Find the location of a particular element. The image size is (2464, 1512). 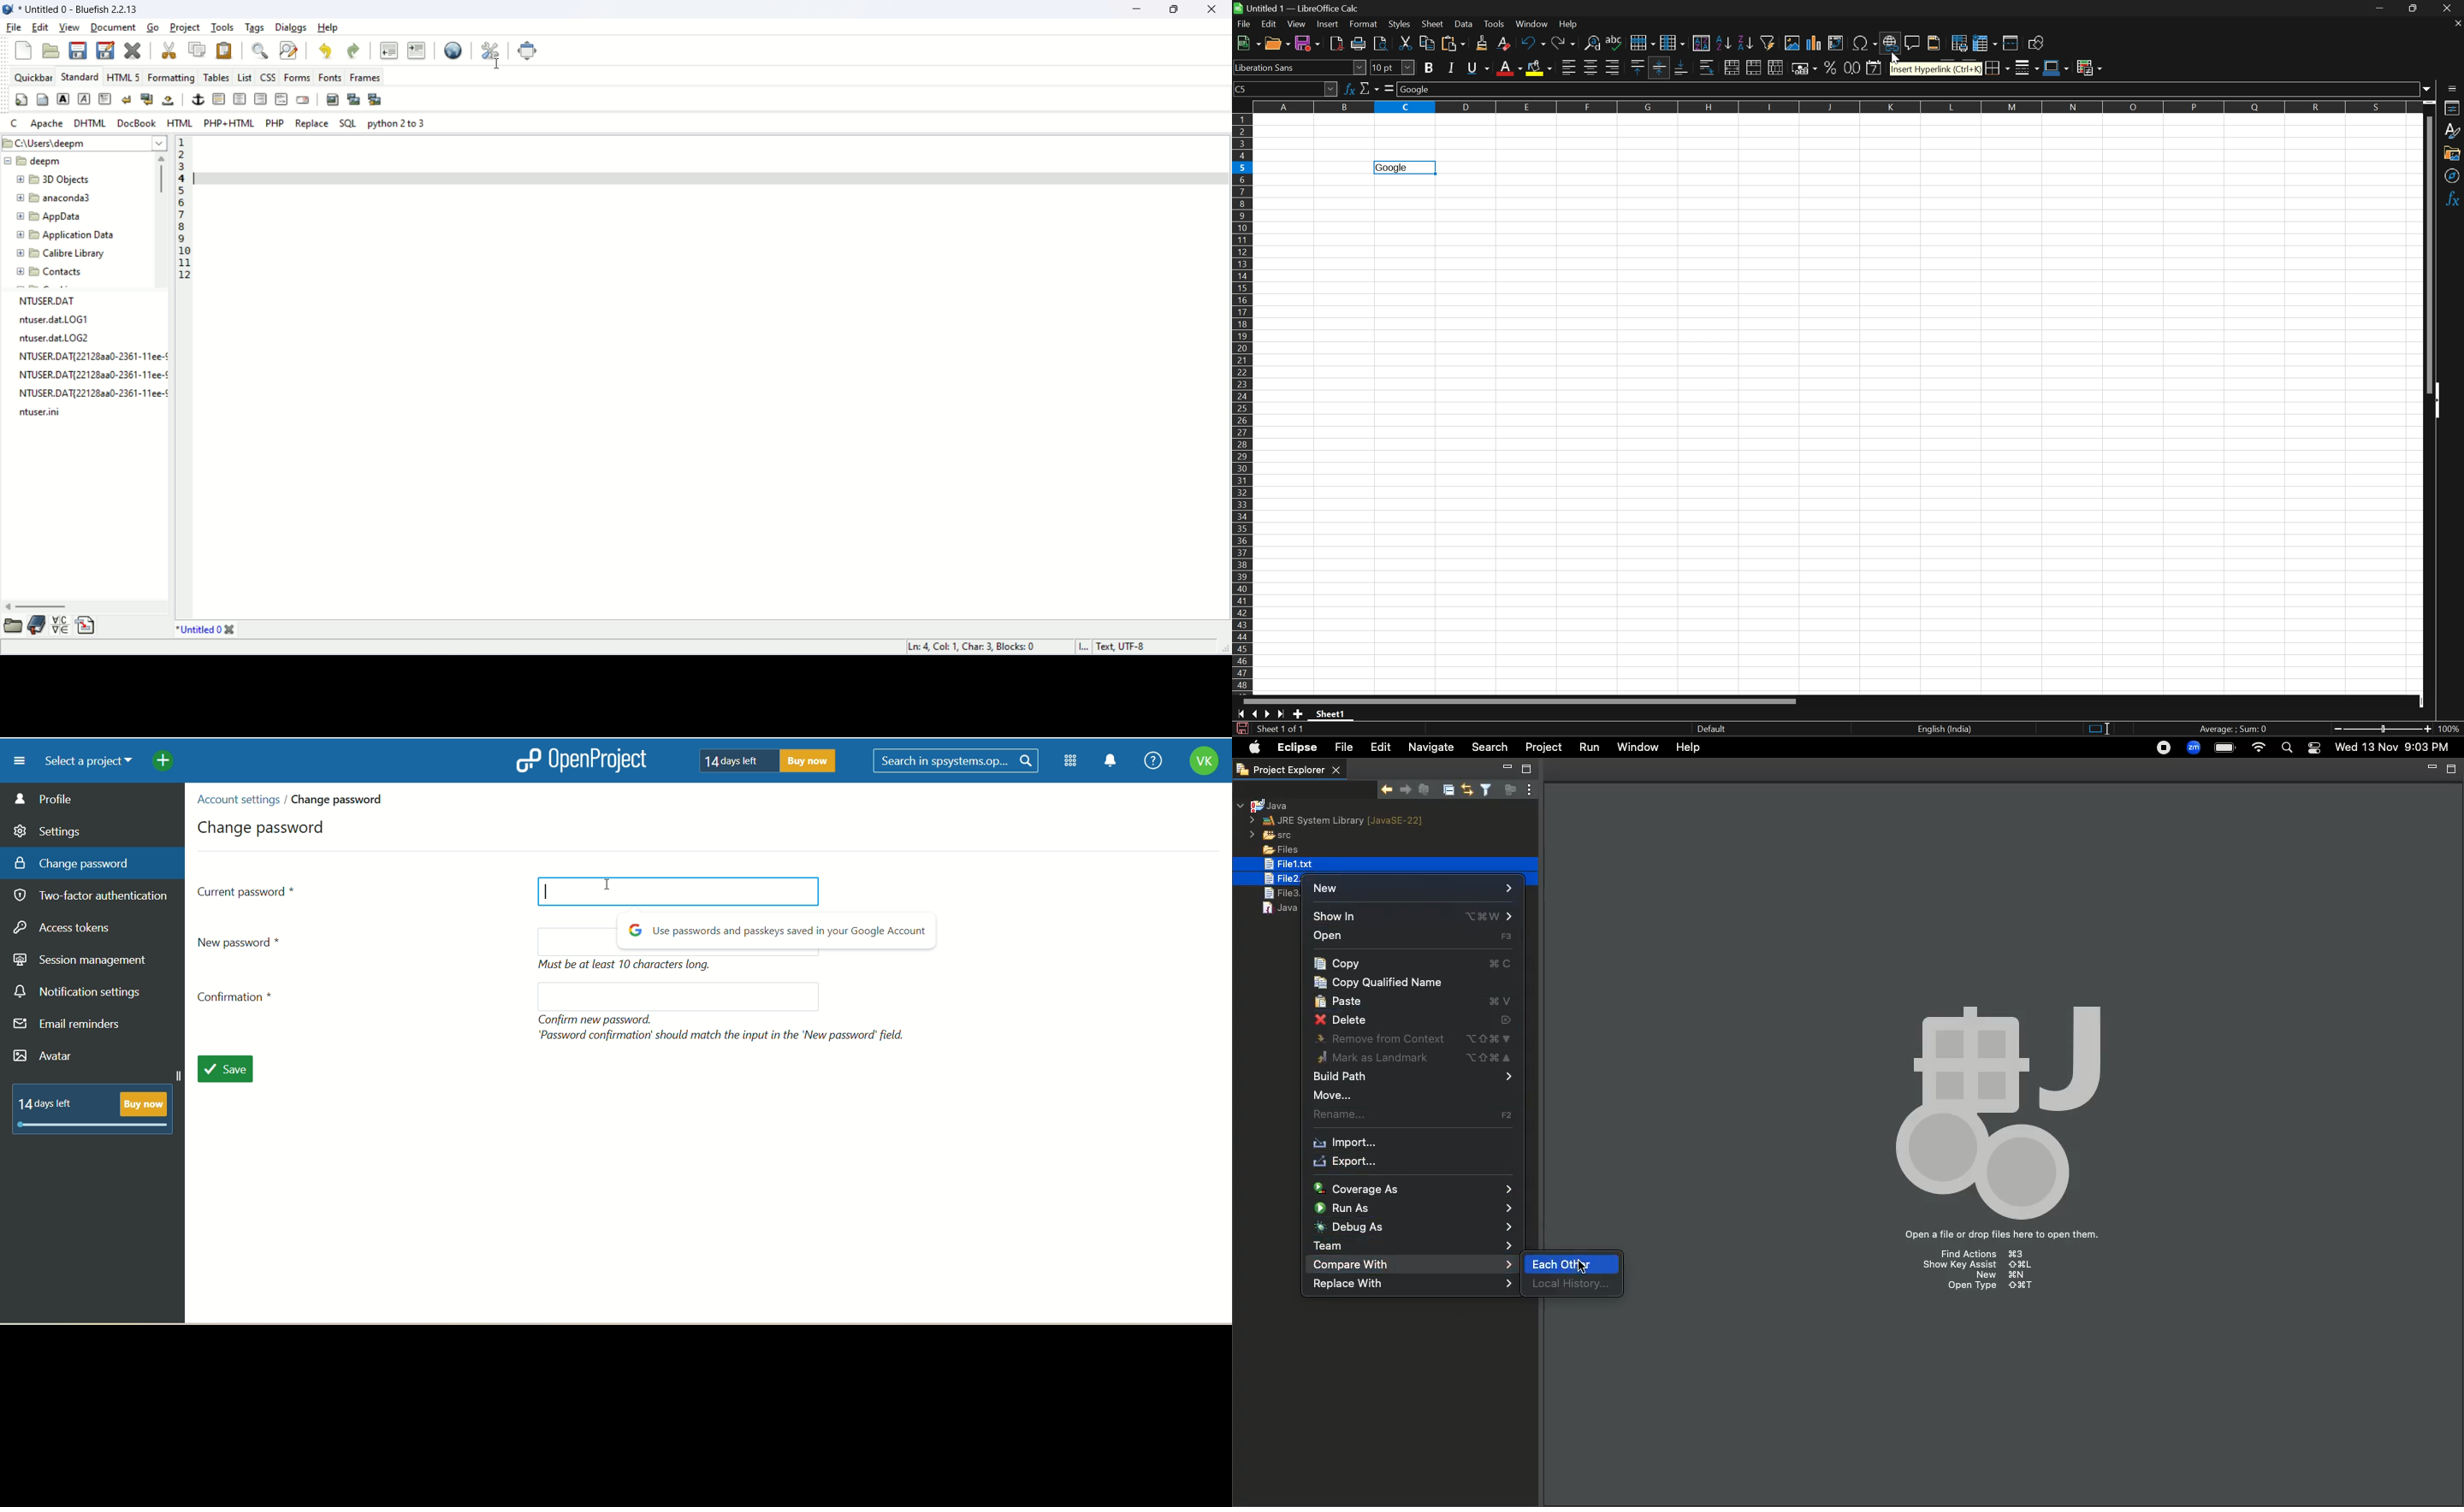

Cut is located at coordinates (1407, 42).